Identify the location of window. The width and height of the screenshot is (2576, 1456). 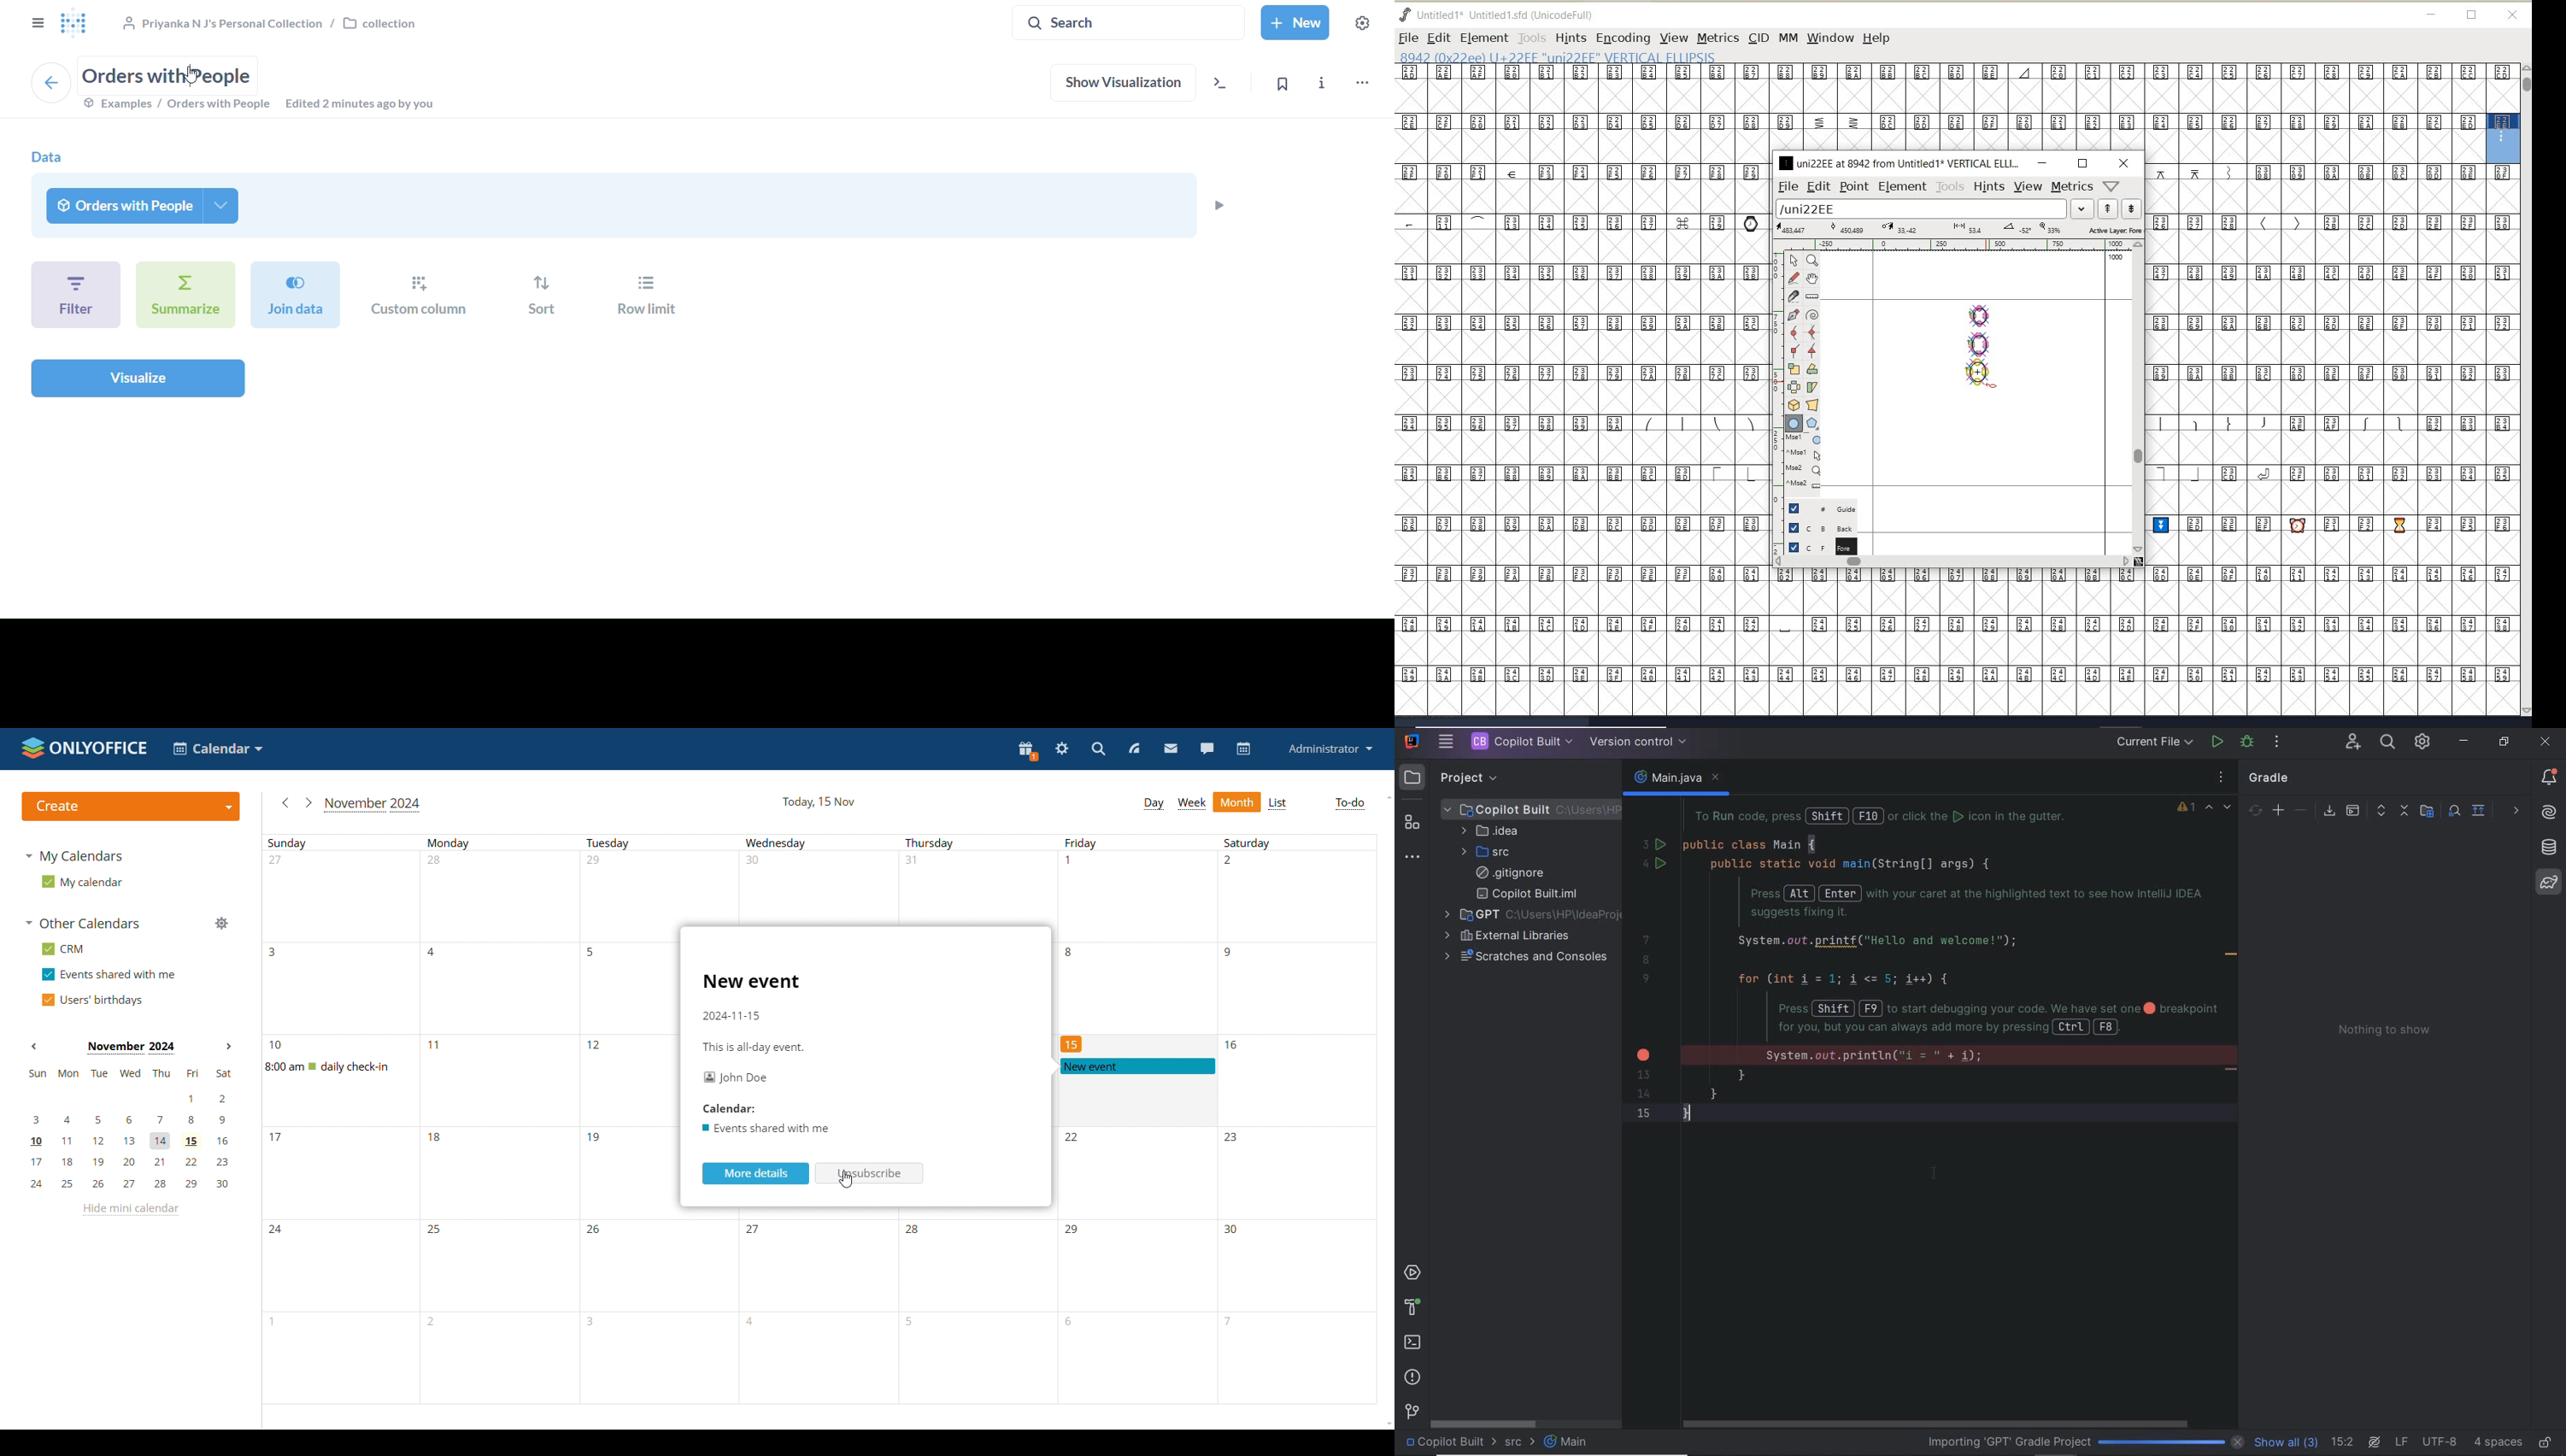
(1830, 38).